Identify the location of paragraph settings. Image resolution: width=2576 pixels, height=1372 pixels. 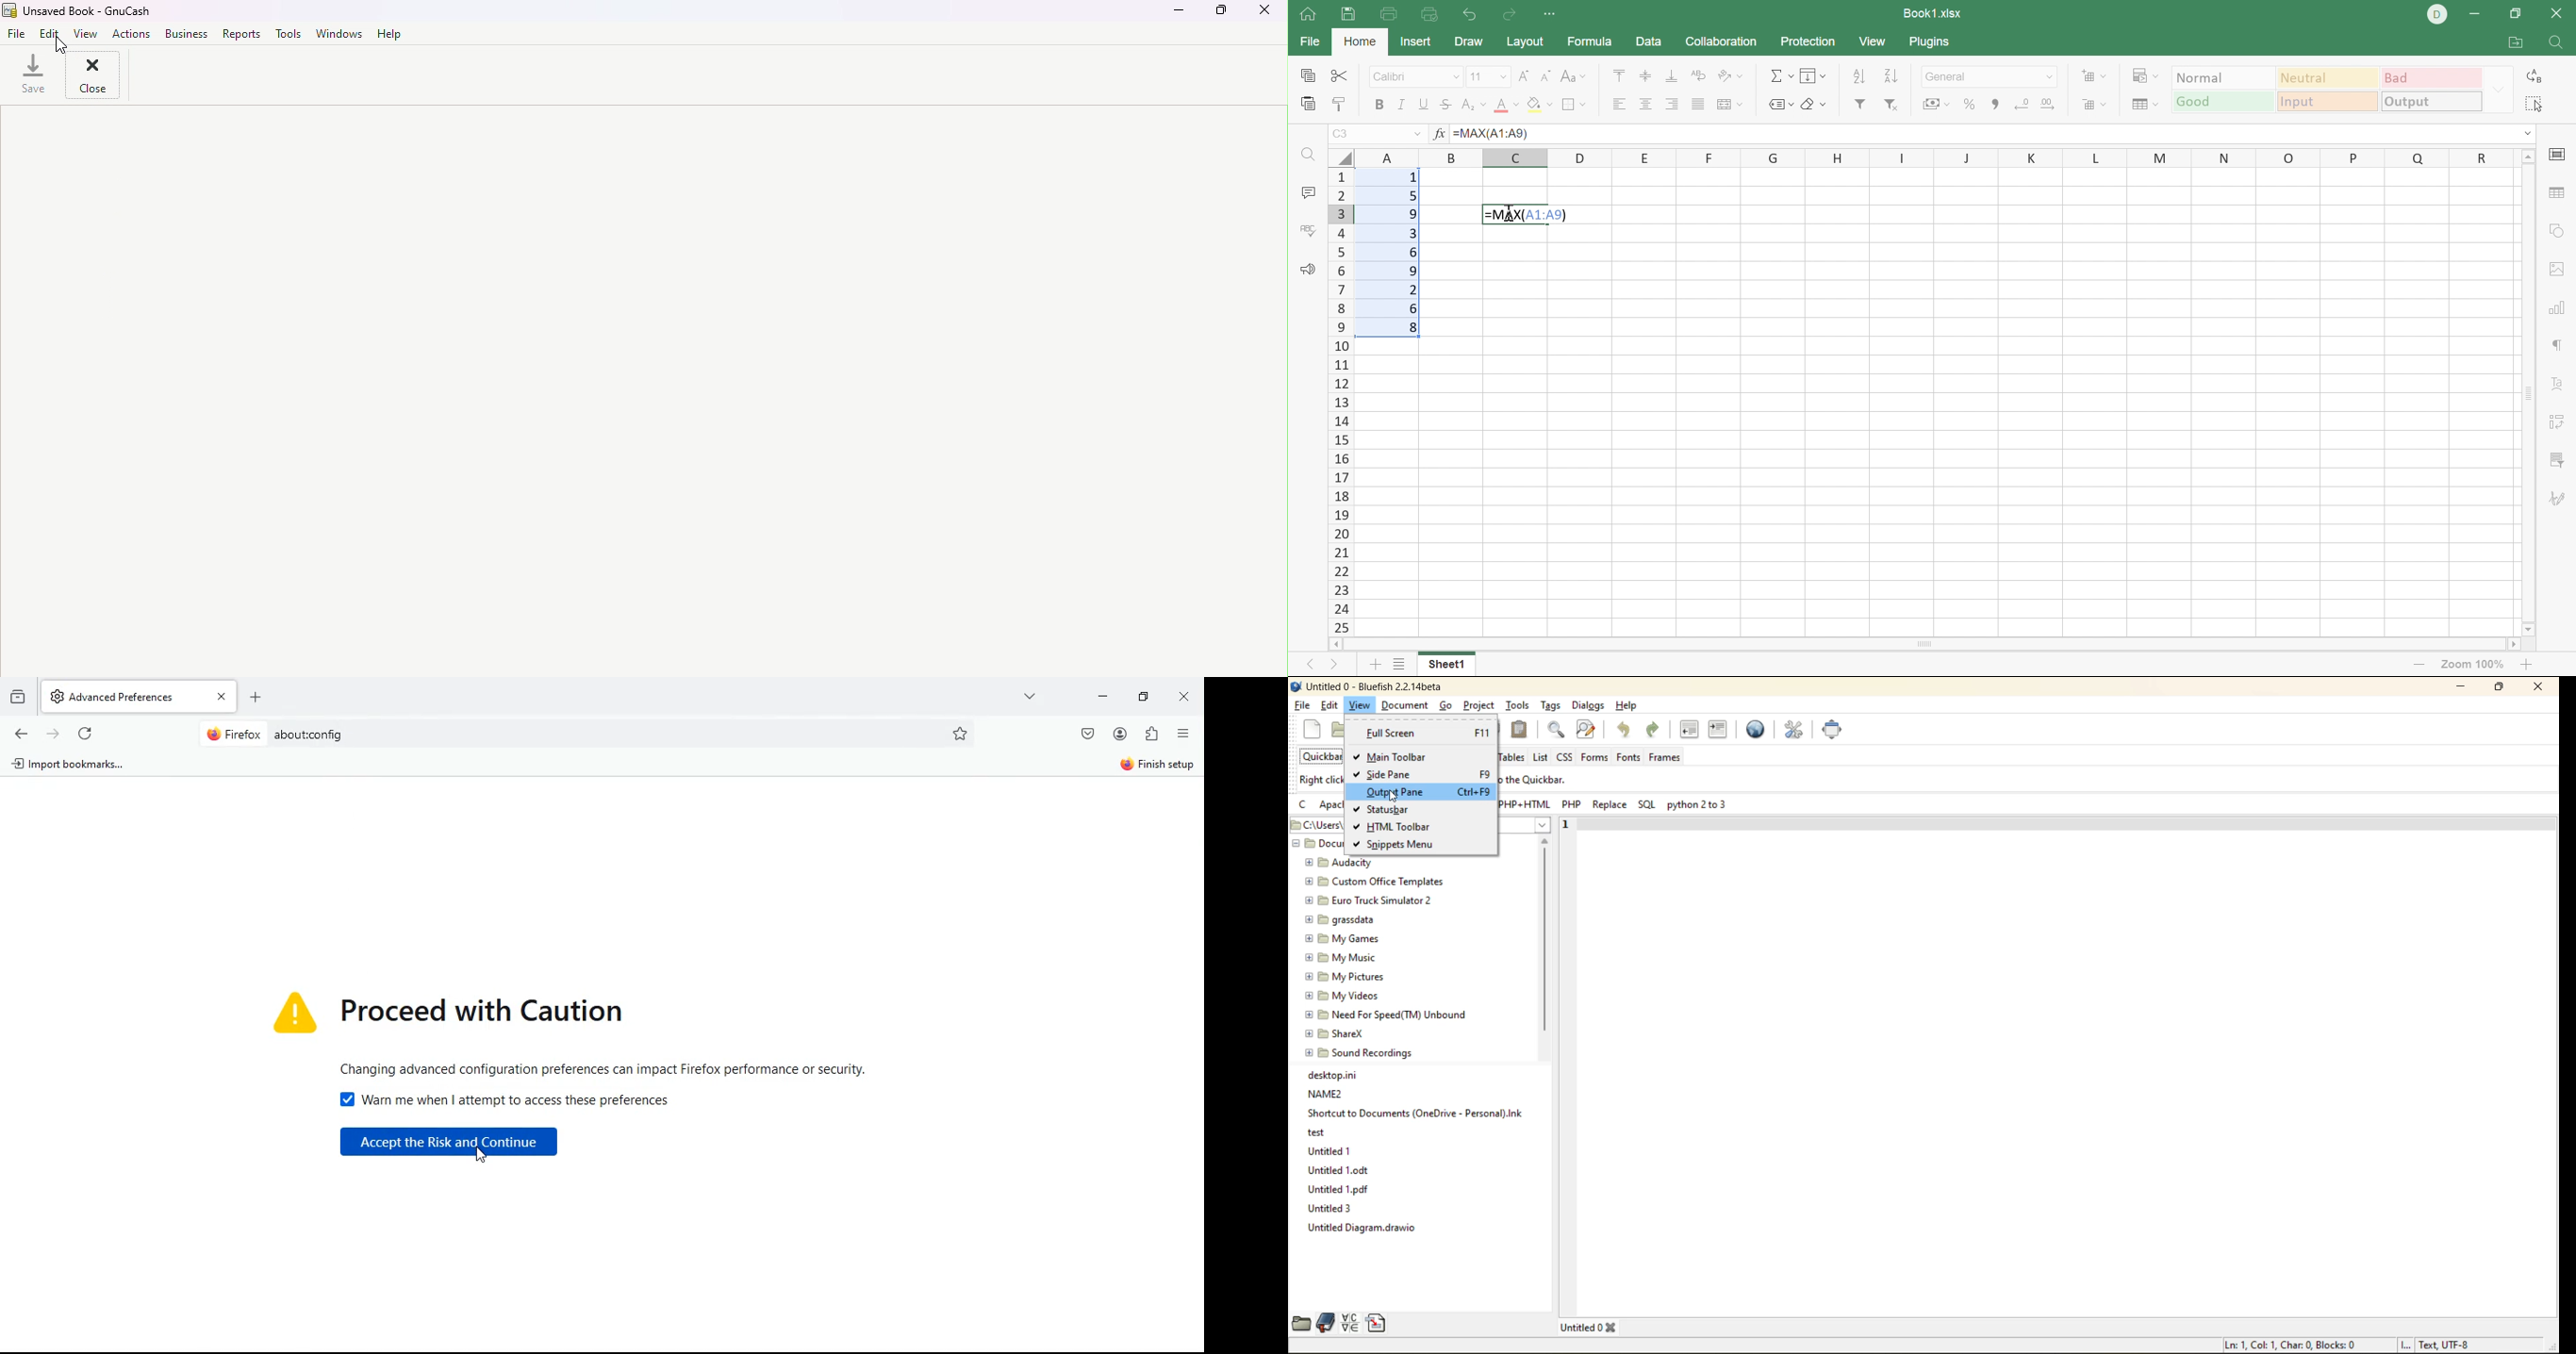
(2555, 345).